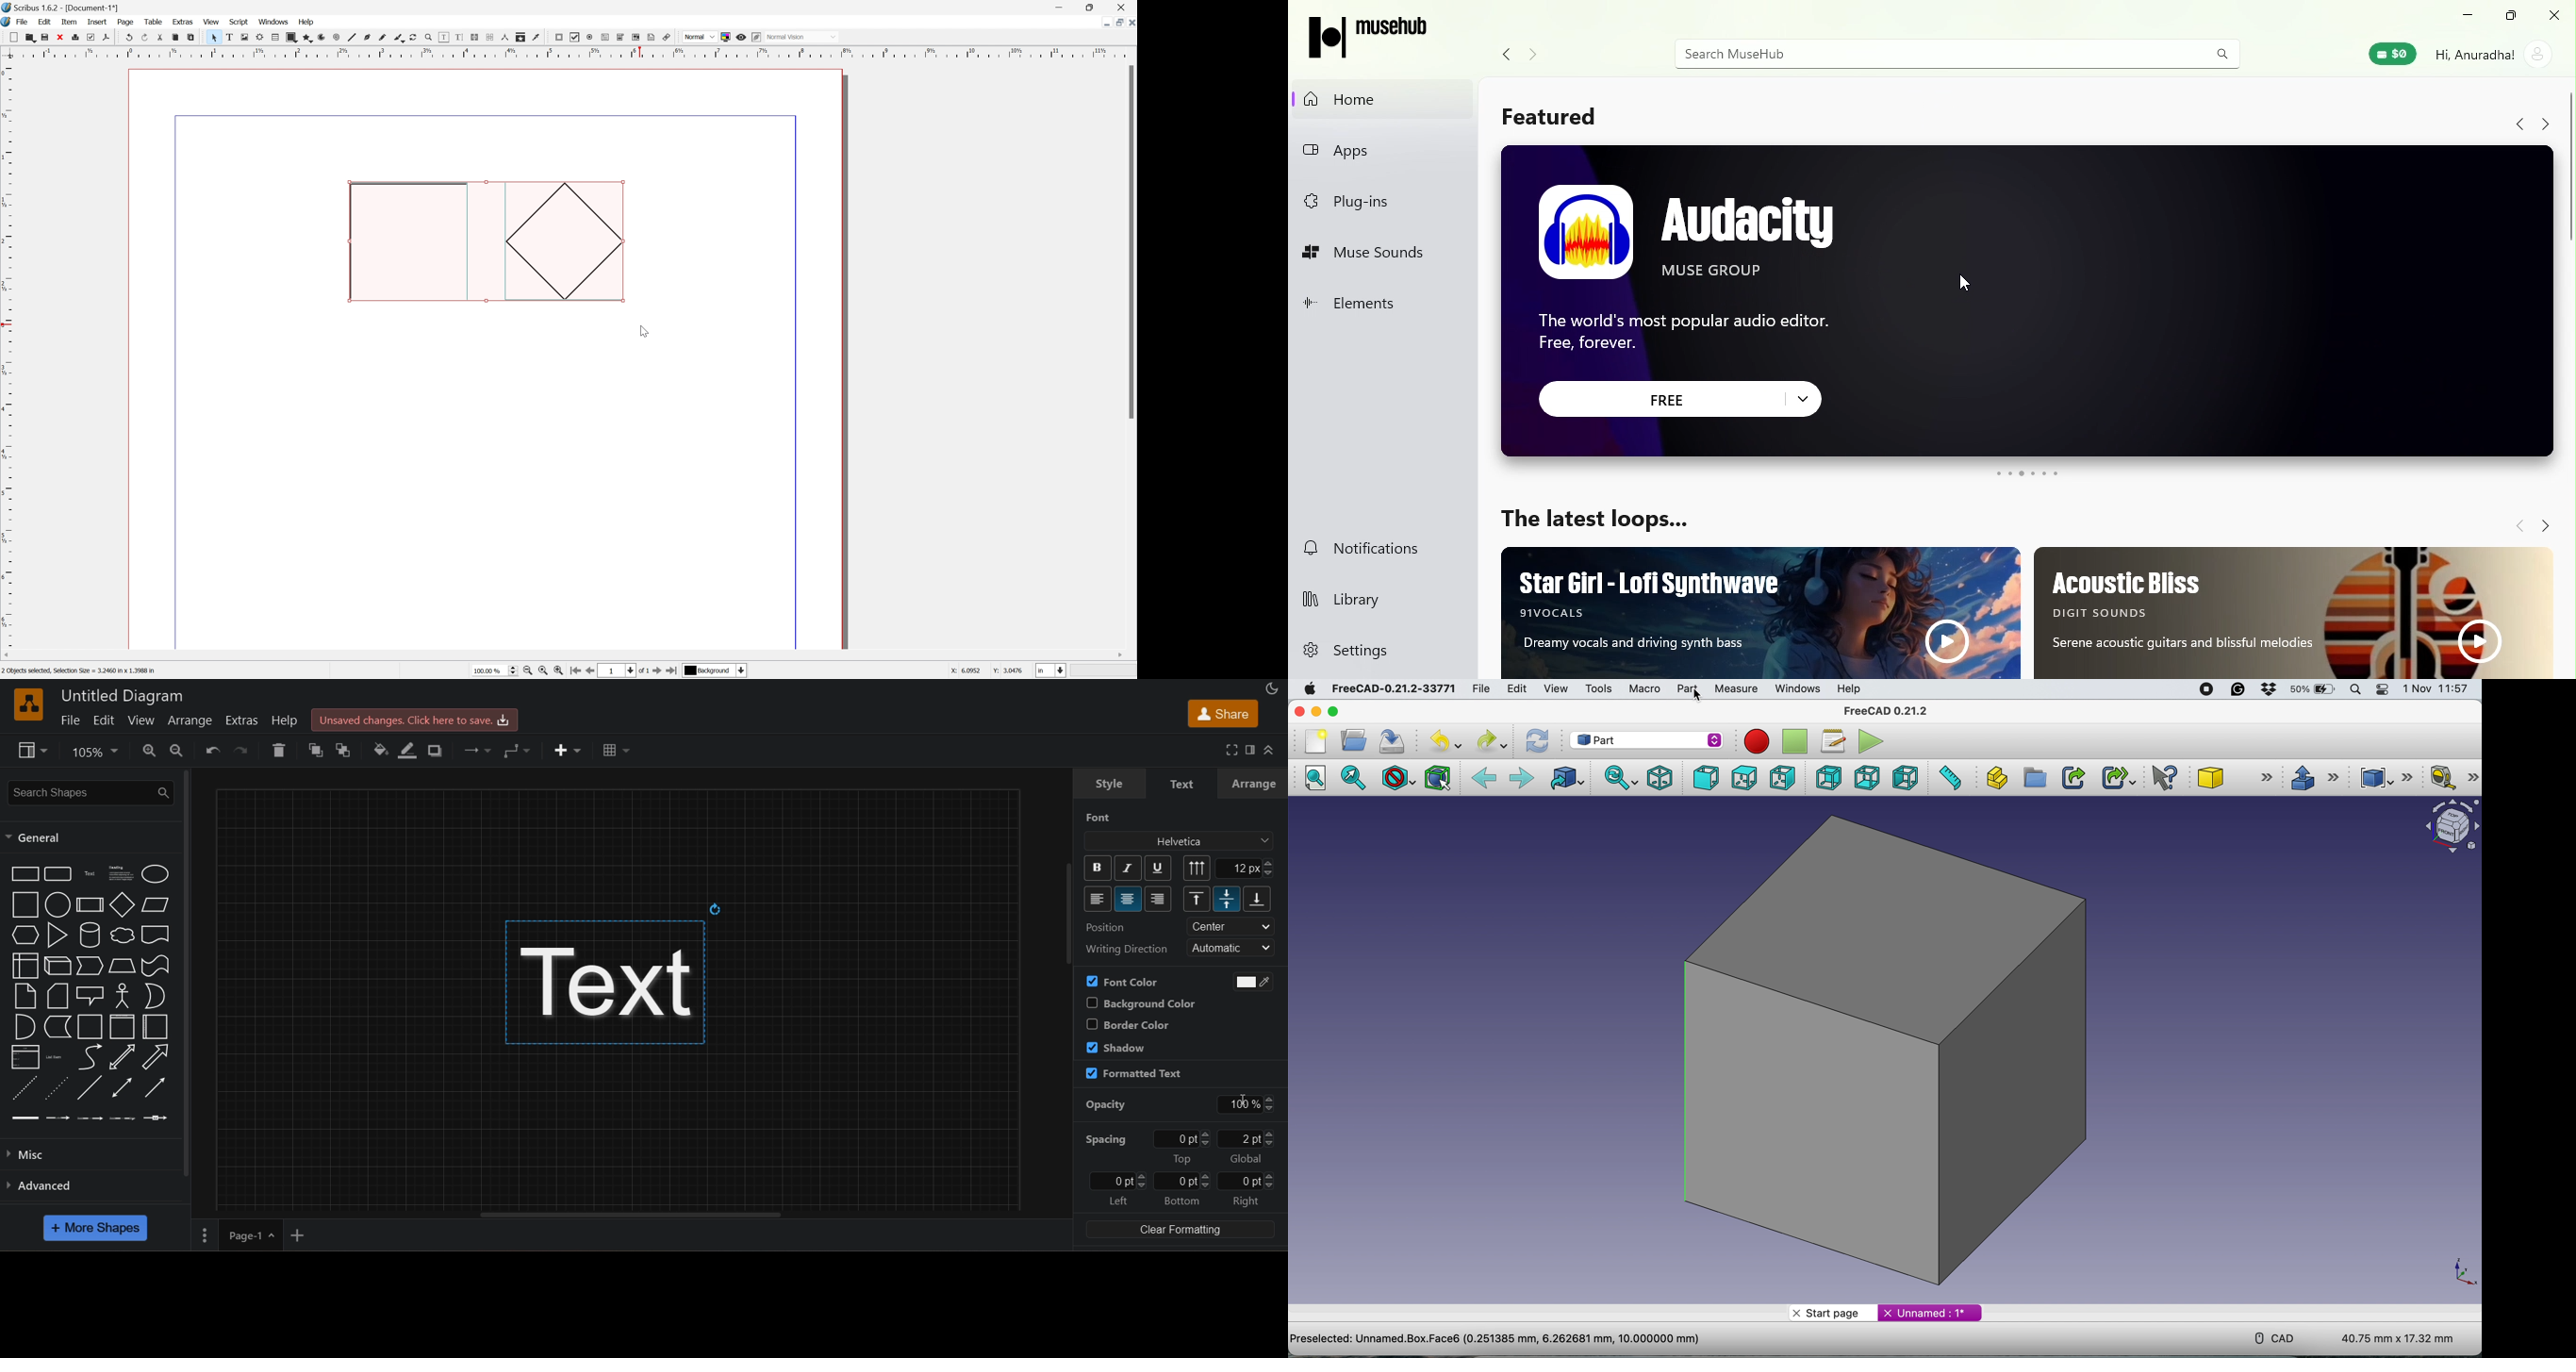 The width and height of the screenshot is (2576, 1372). I want to click on formatted text, so click(1133, 1074).